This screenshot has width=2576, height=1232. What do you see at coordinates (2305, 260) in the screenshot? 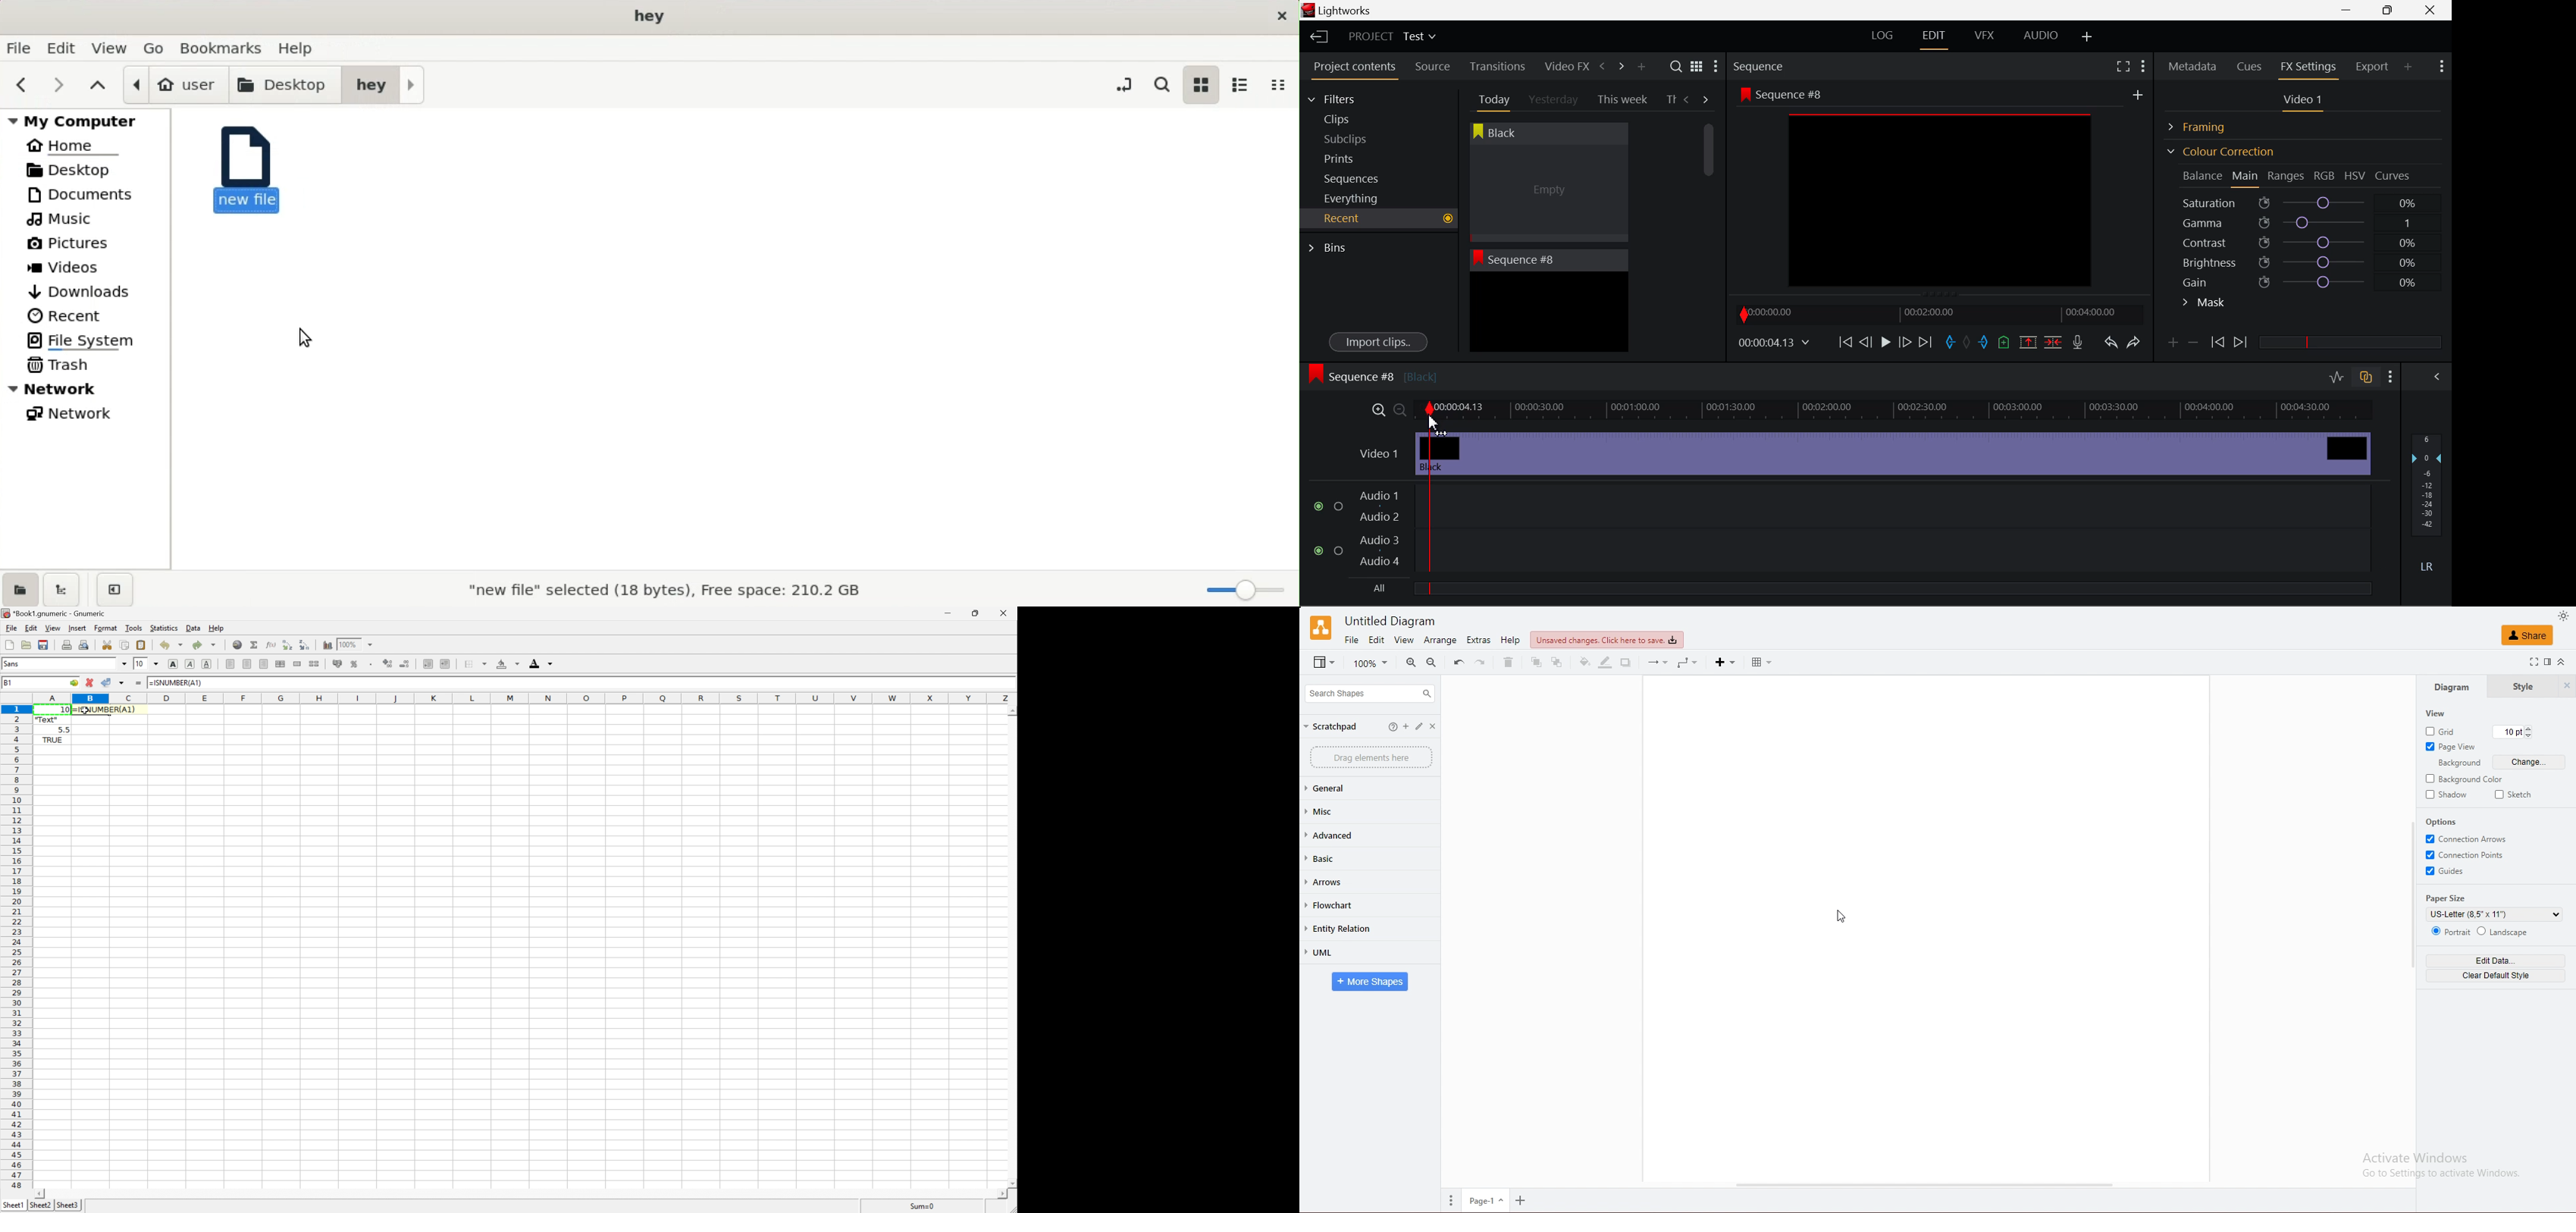
I see `Brightness` at bounding box center [2305, 260].